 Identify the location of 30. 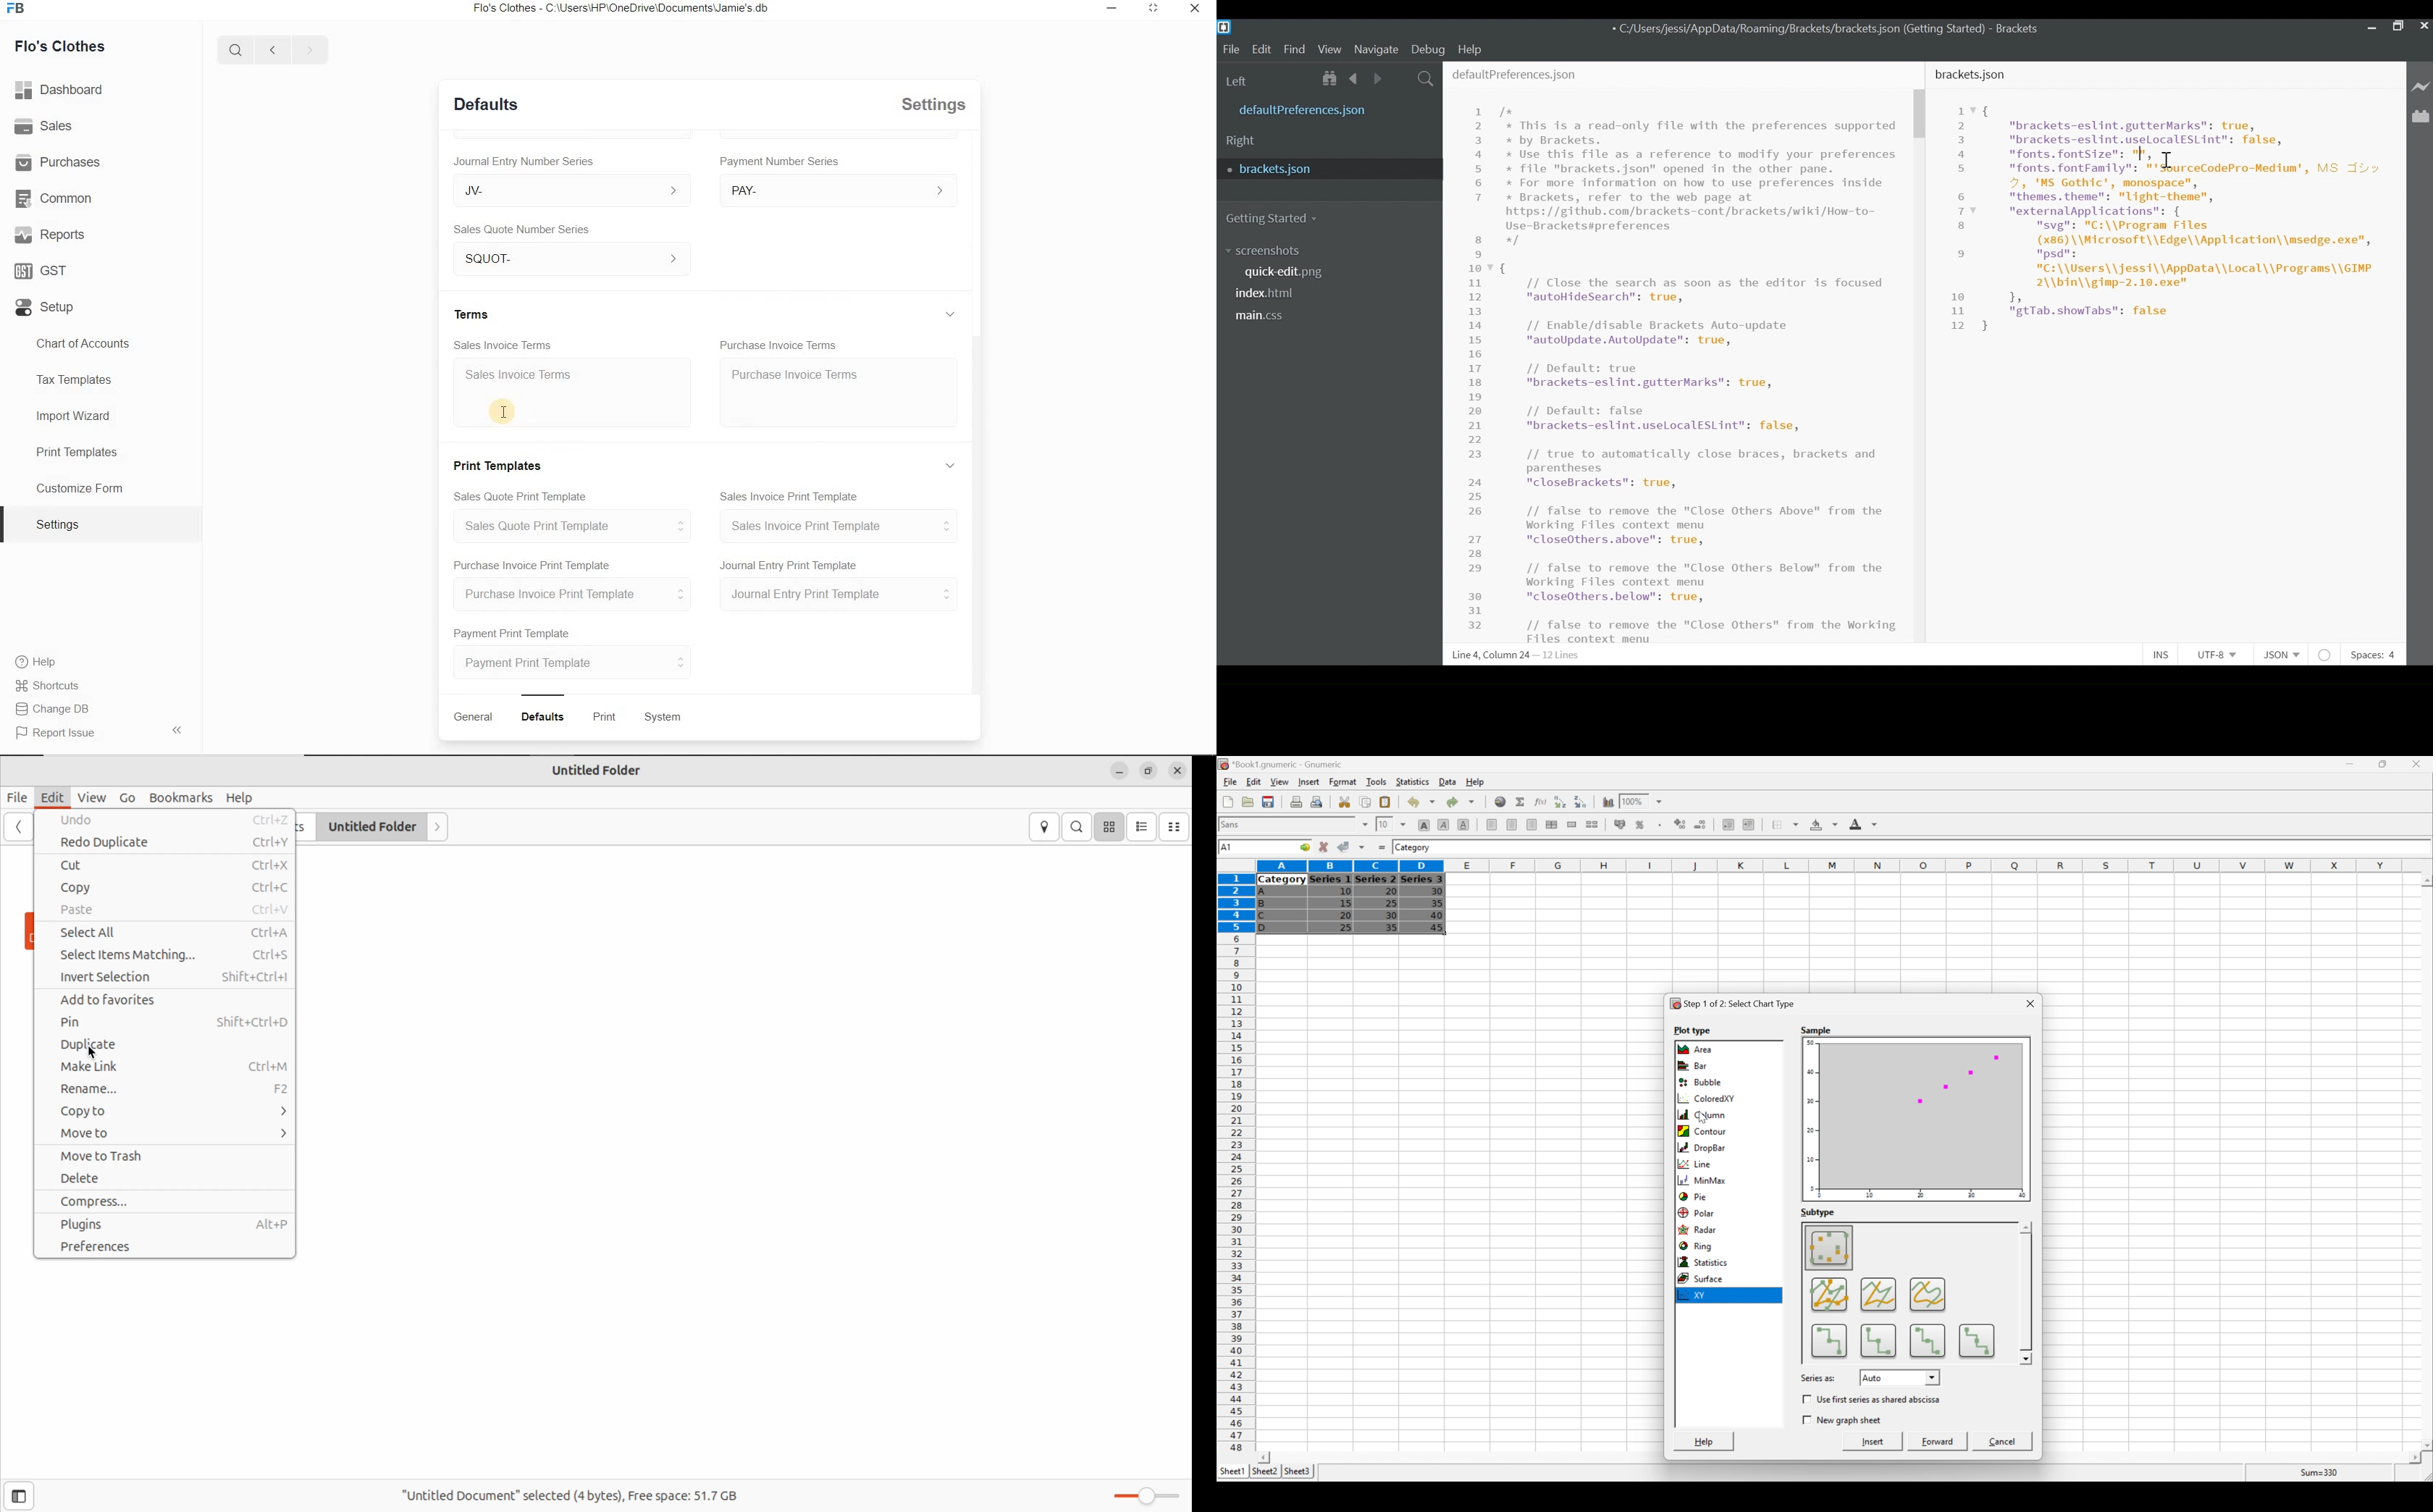
(1437, 891).